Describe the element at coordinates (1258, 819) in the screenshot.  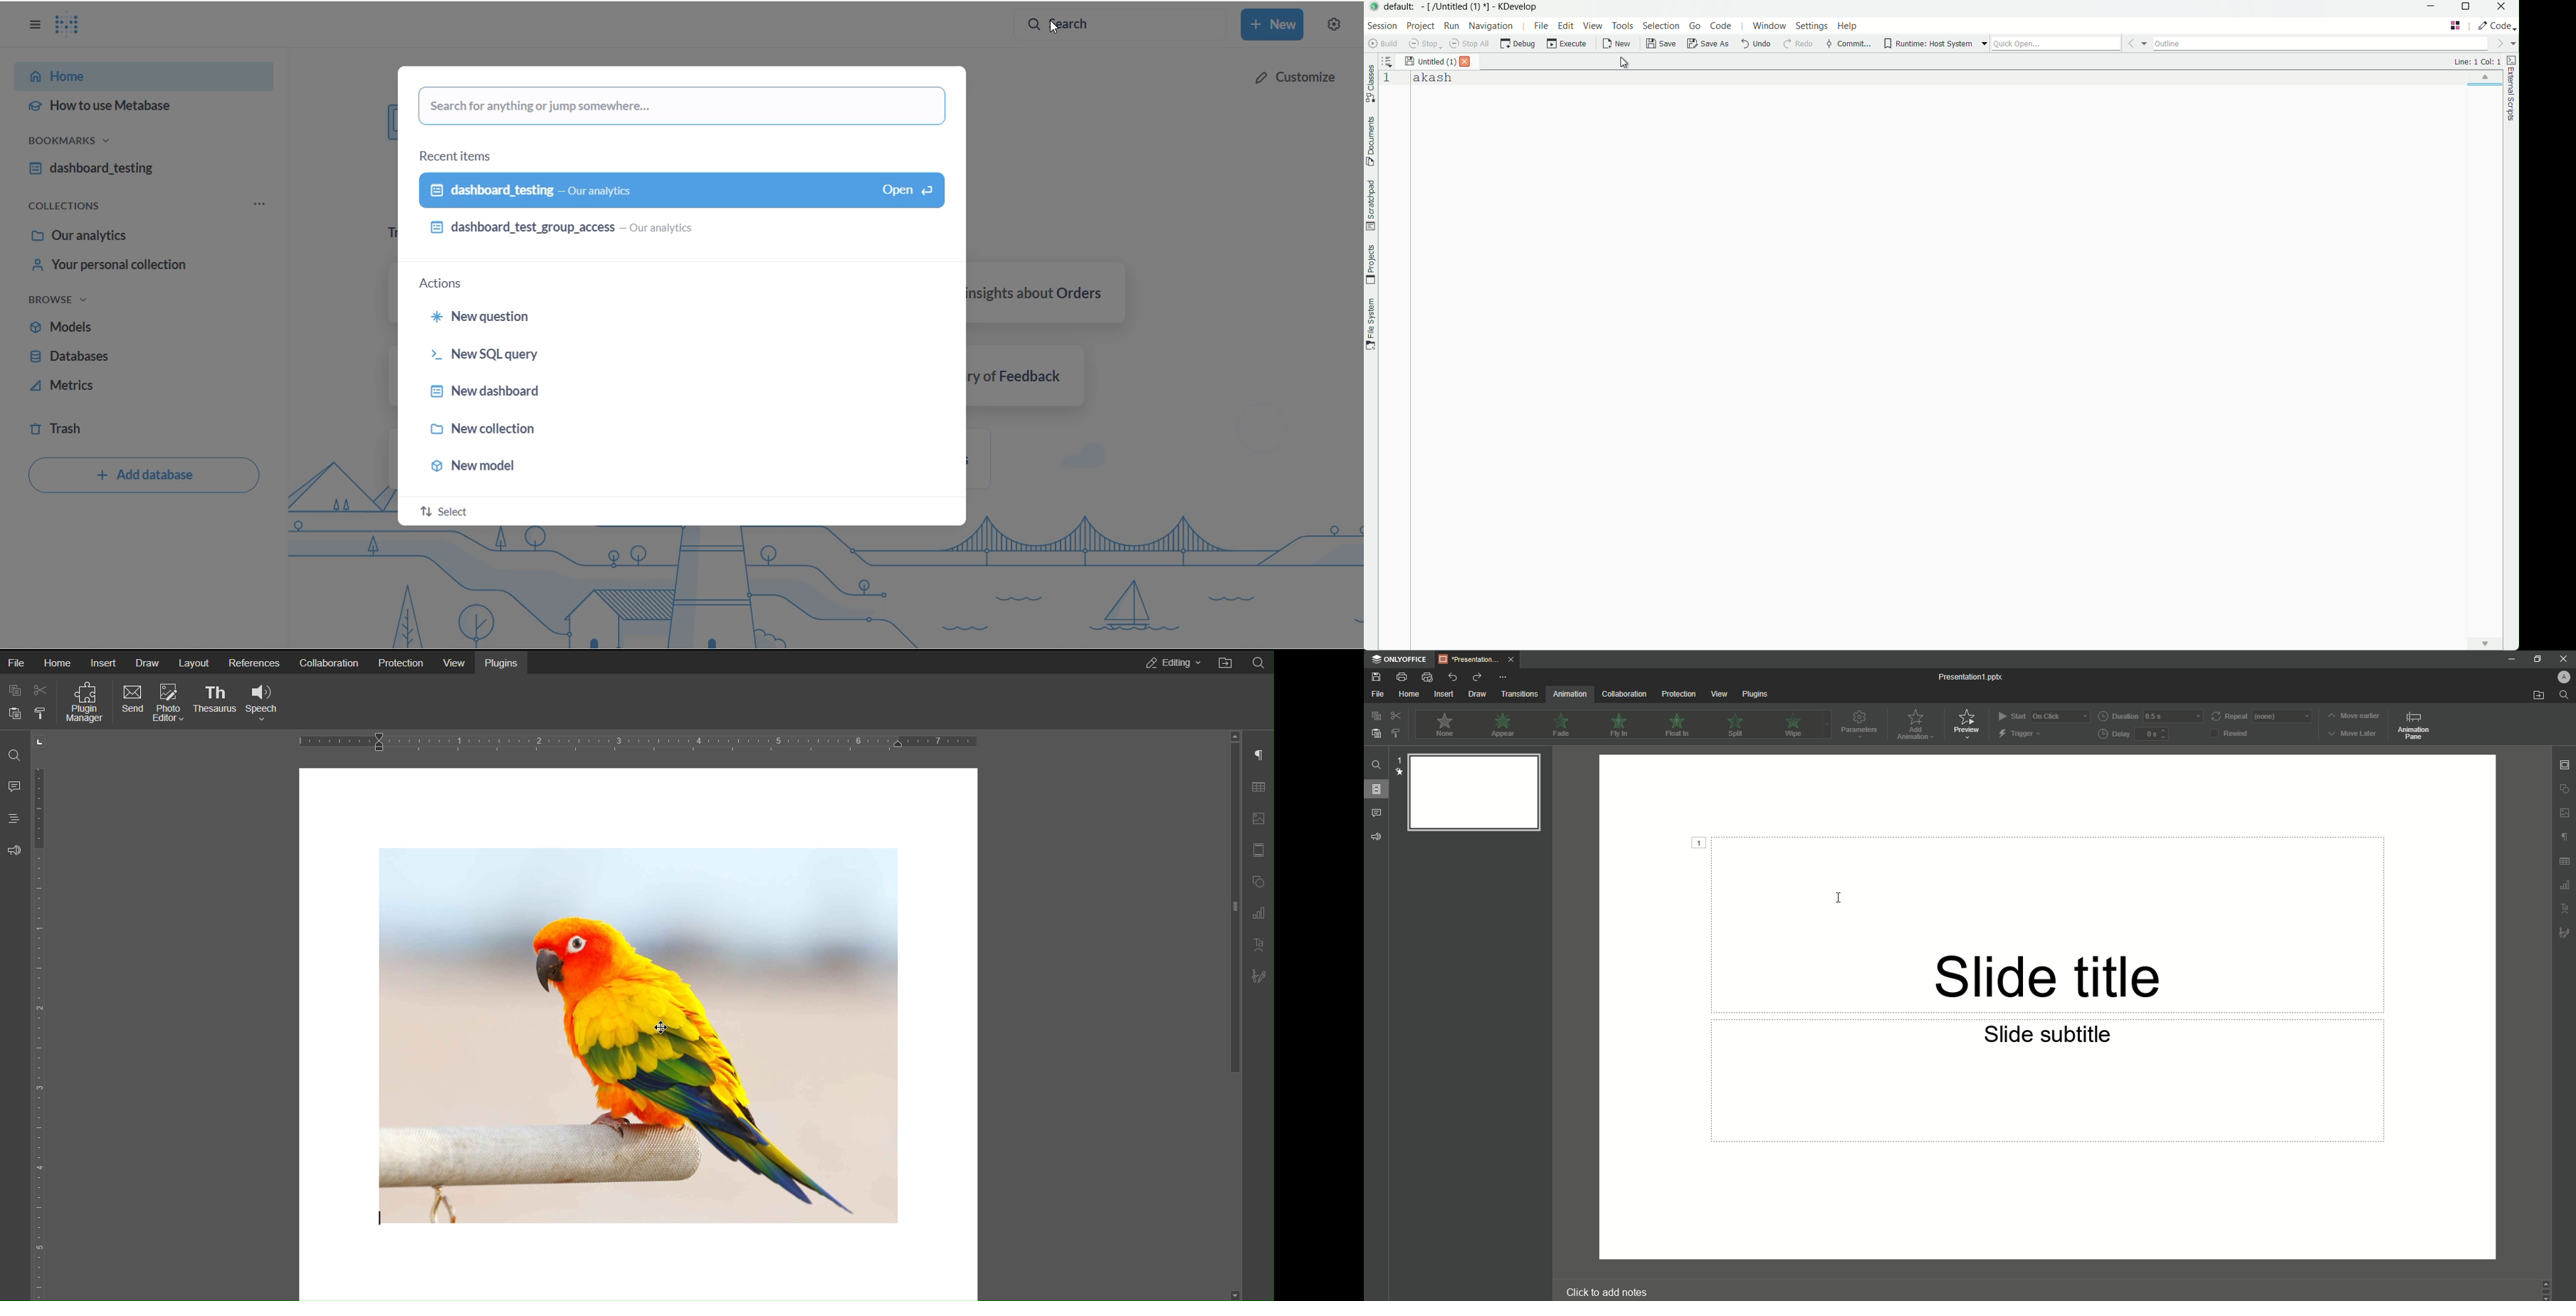
I see `Image Settings` at that location.